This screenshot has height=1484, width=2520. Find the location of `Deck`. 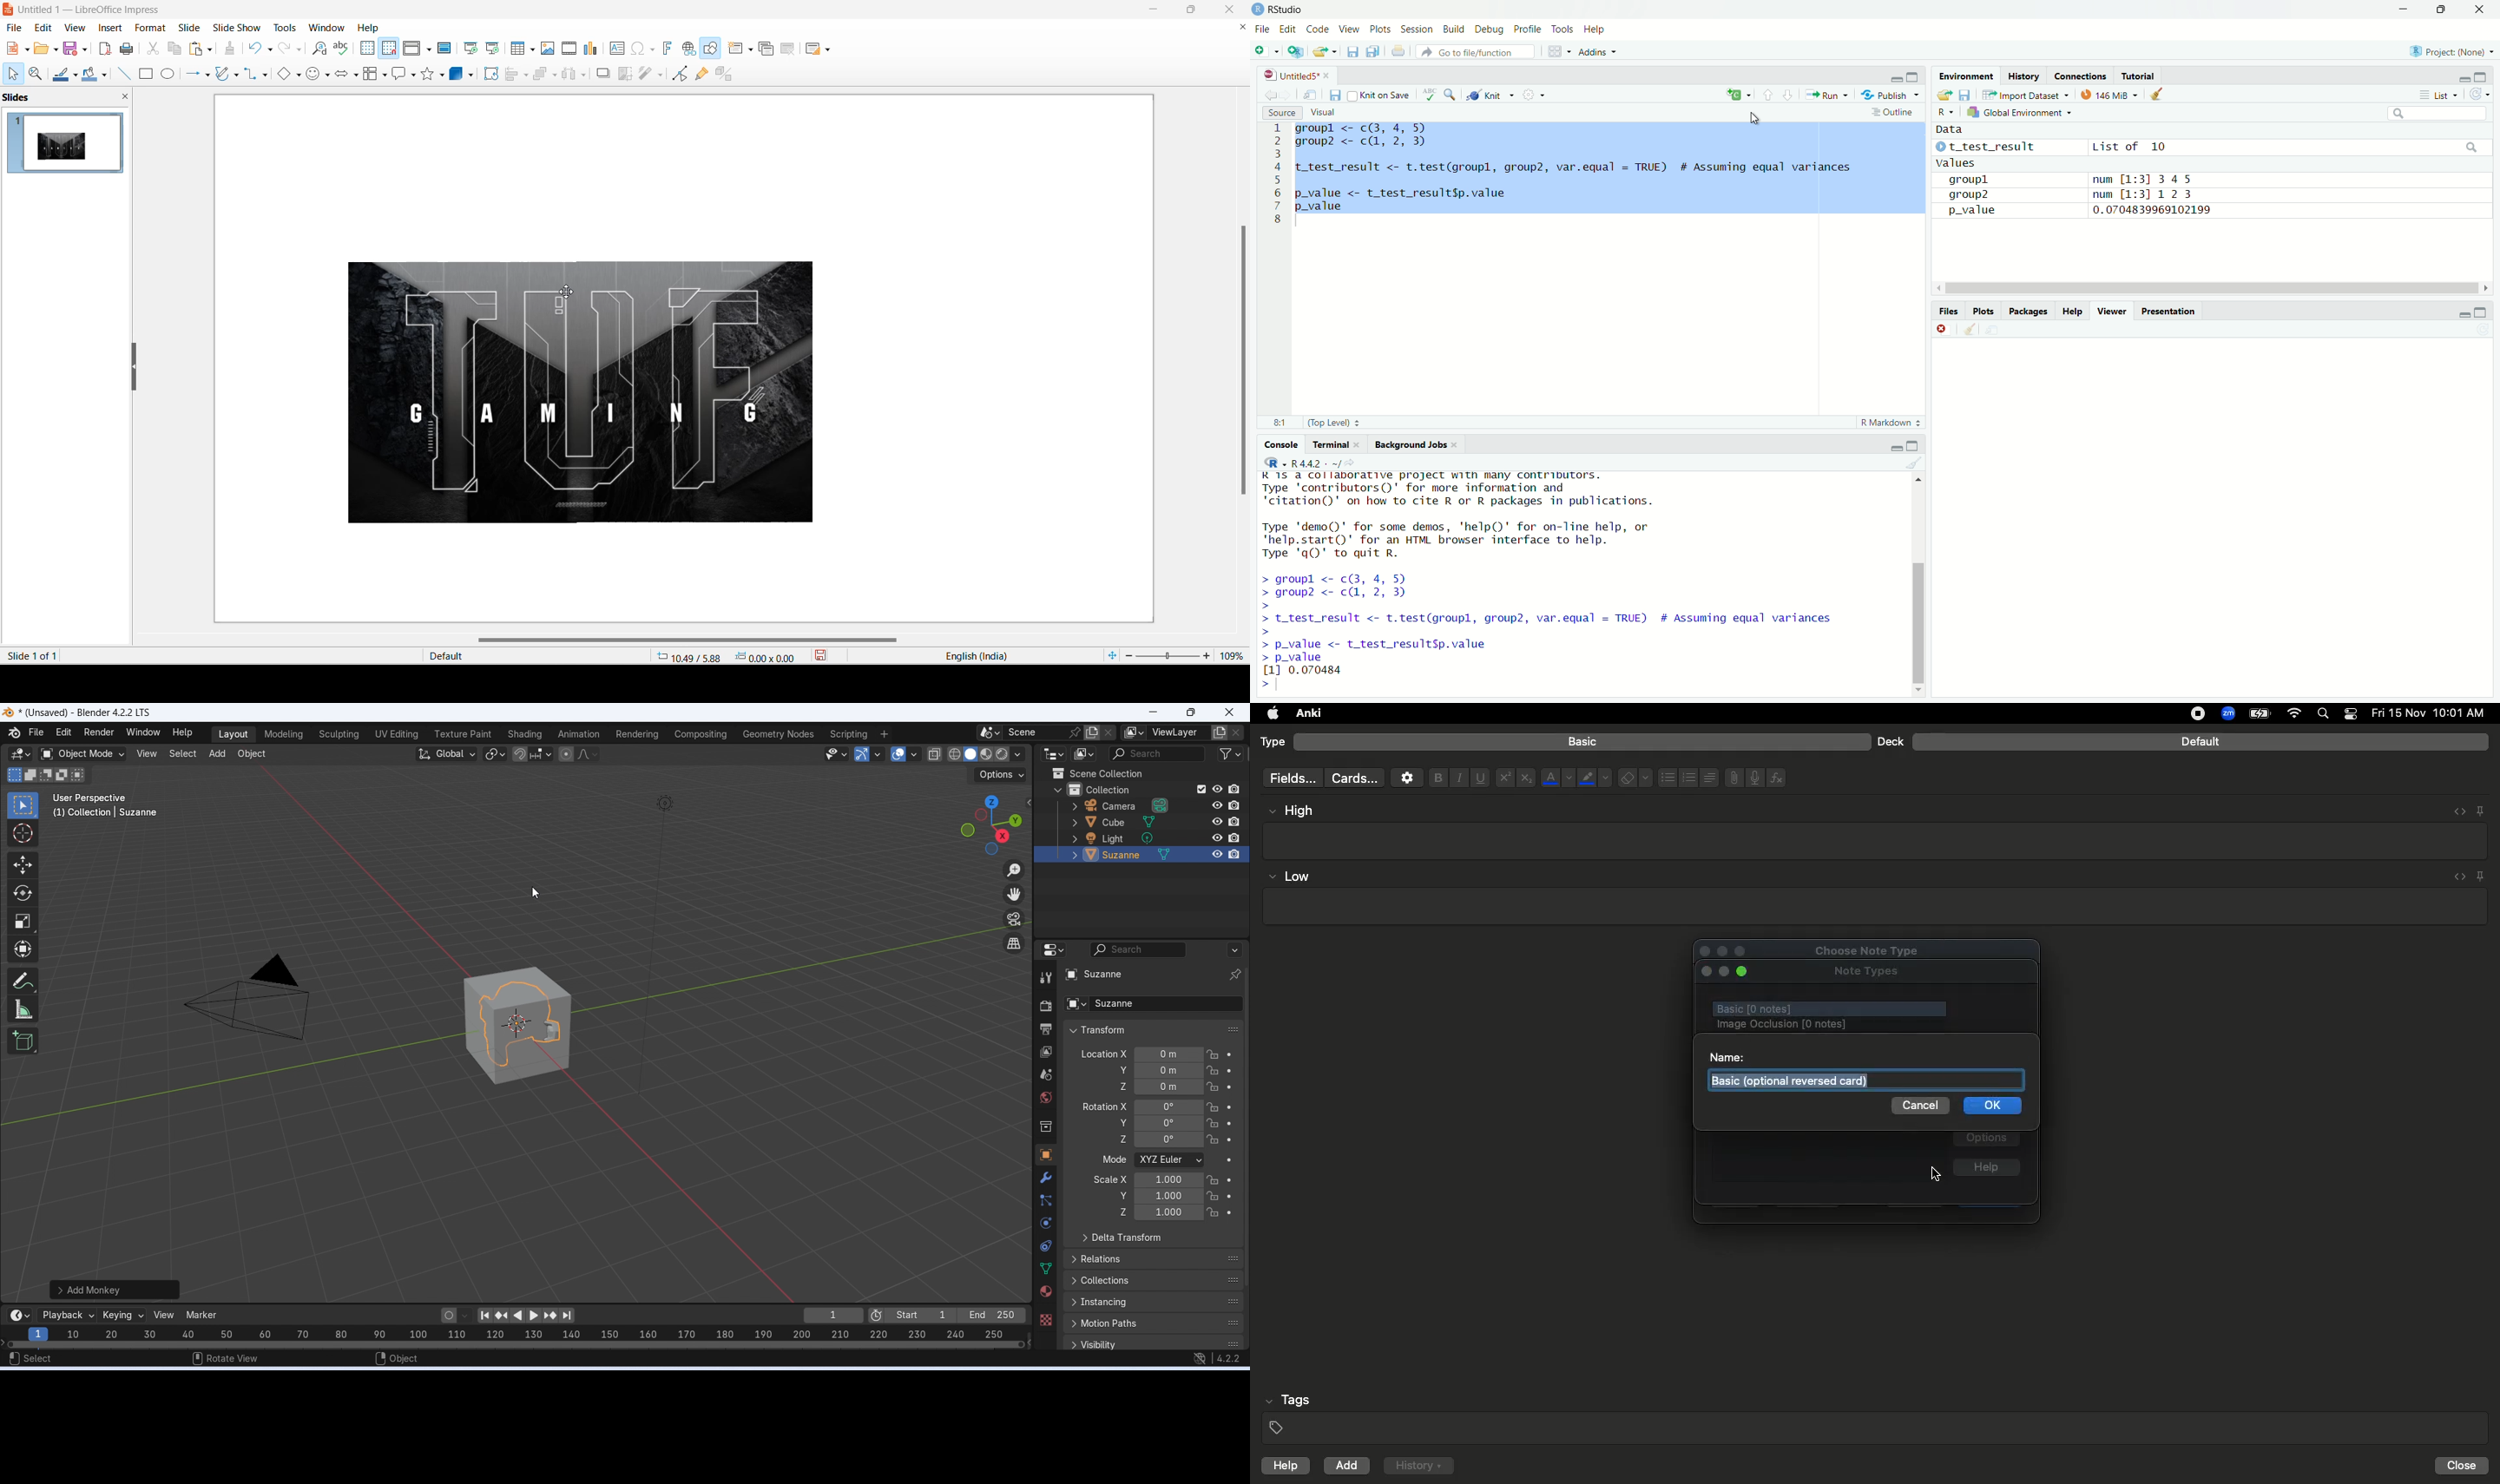

Deck is located at coordinates (1890, 741).